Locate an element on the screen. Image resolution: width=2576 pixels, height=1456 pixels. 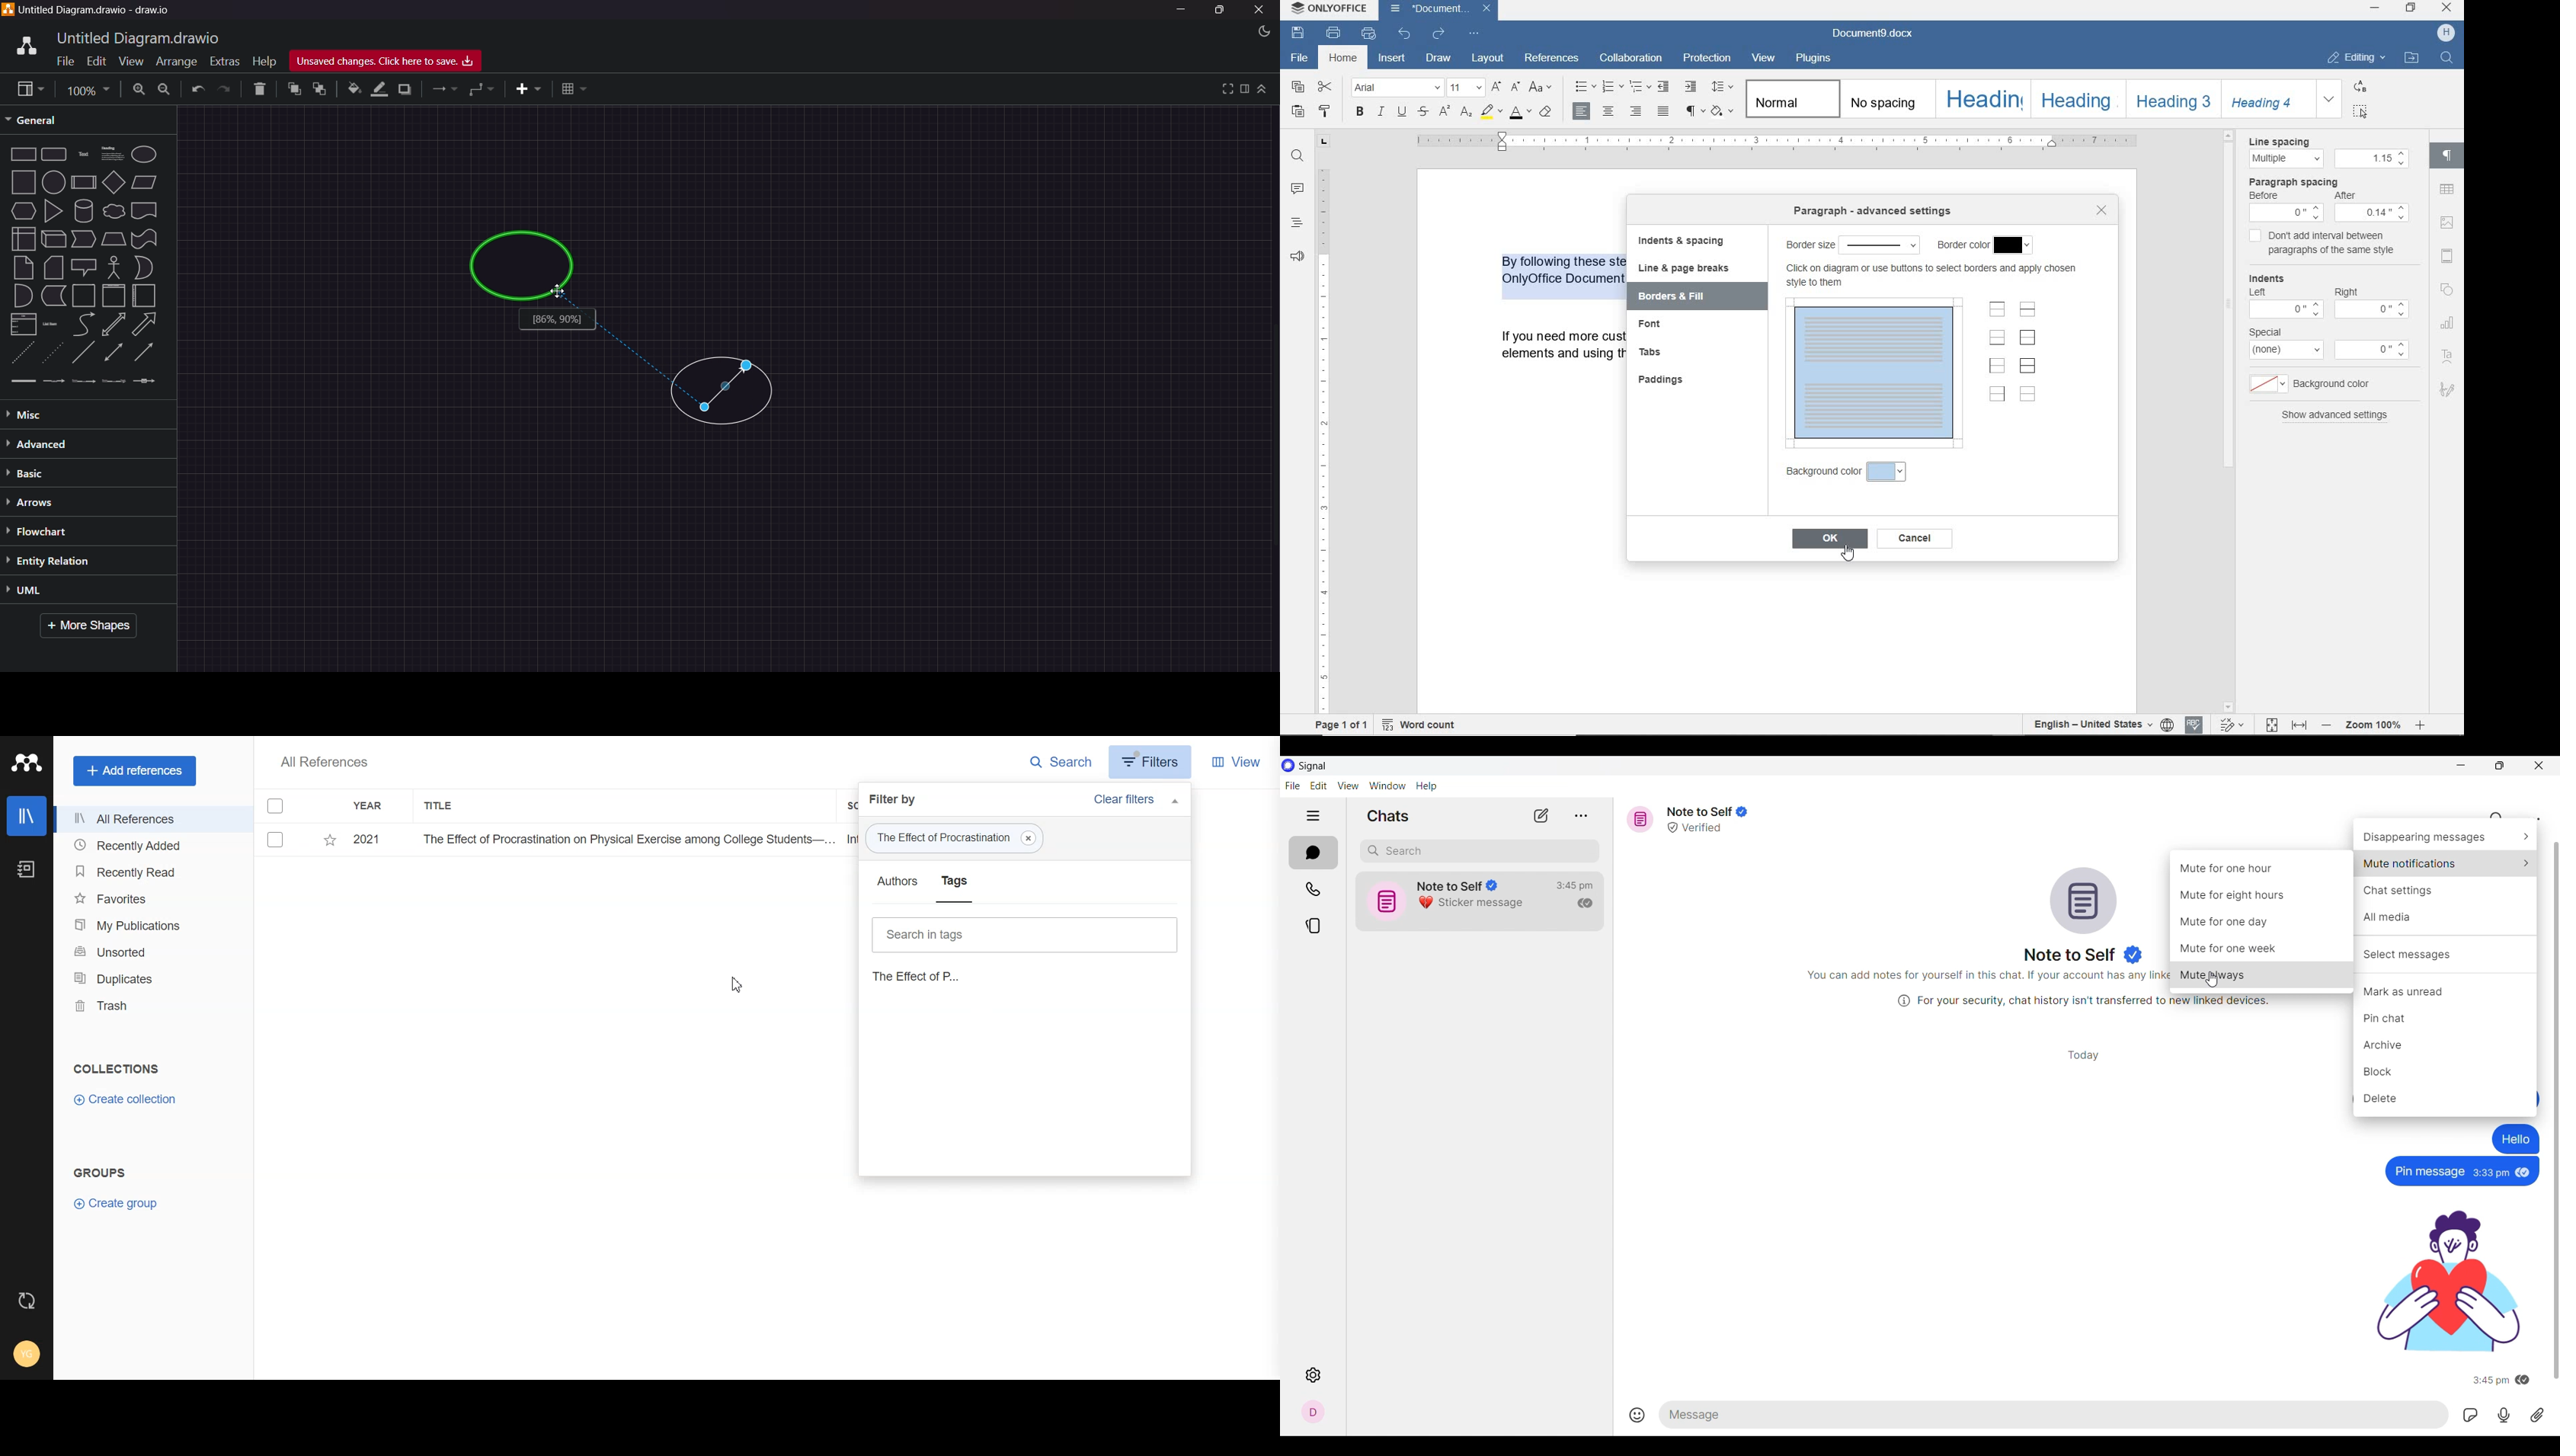
Extras is located at coordinates (224, 59).